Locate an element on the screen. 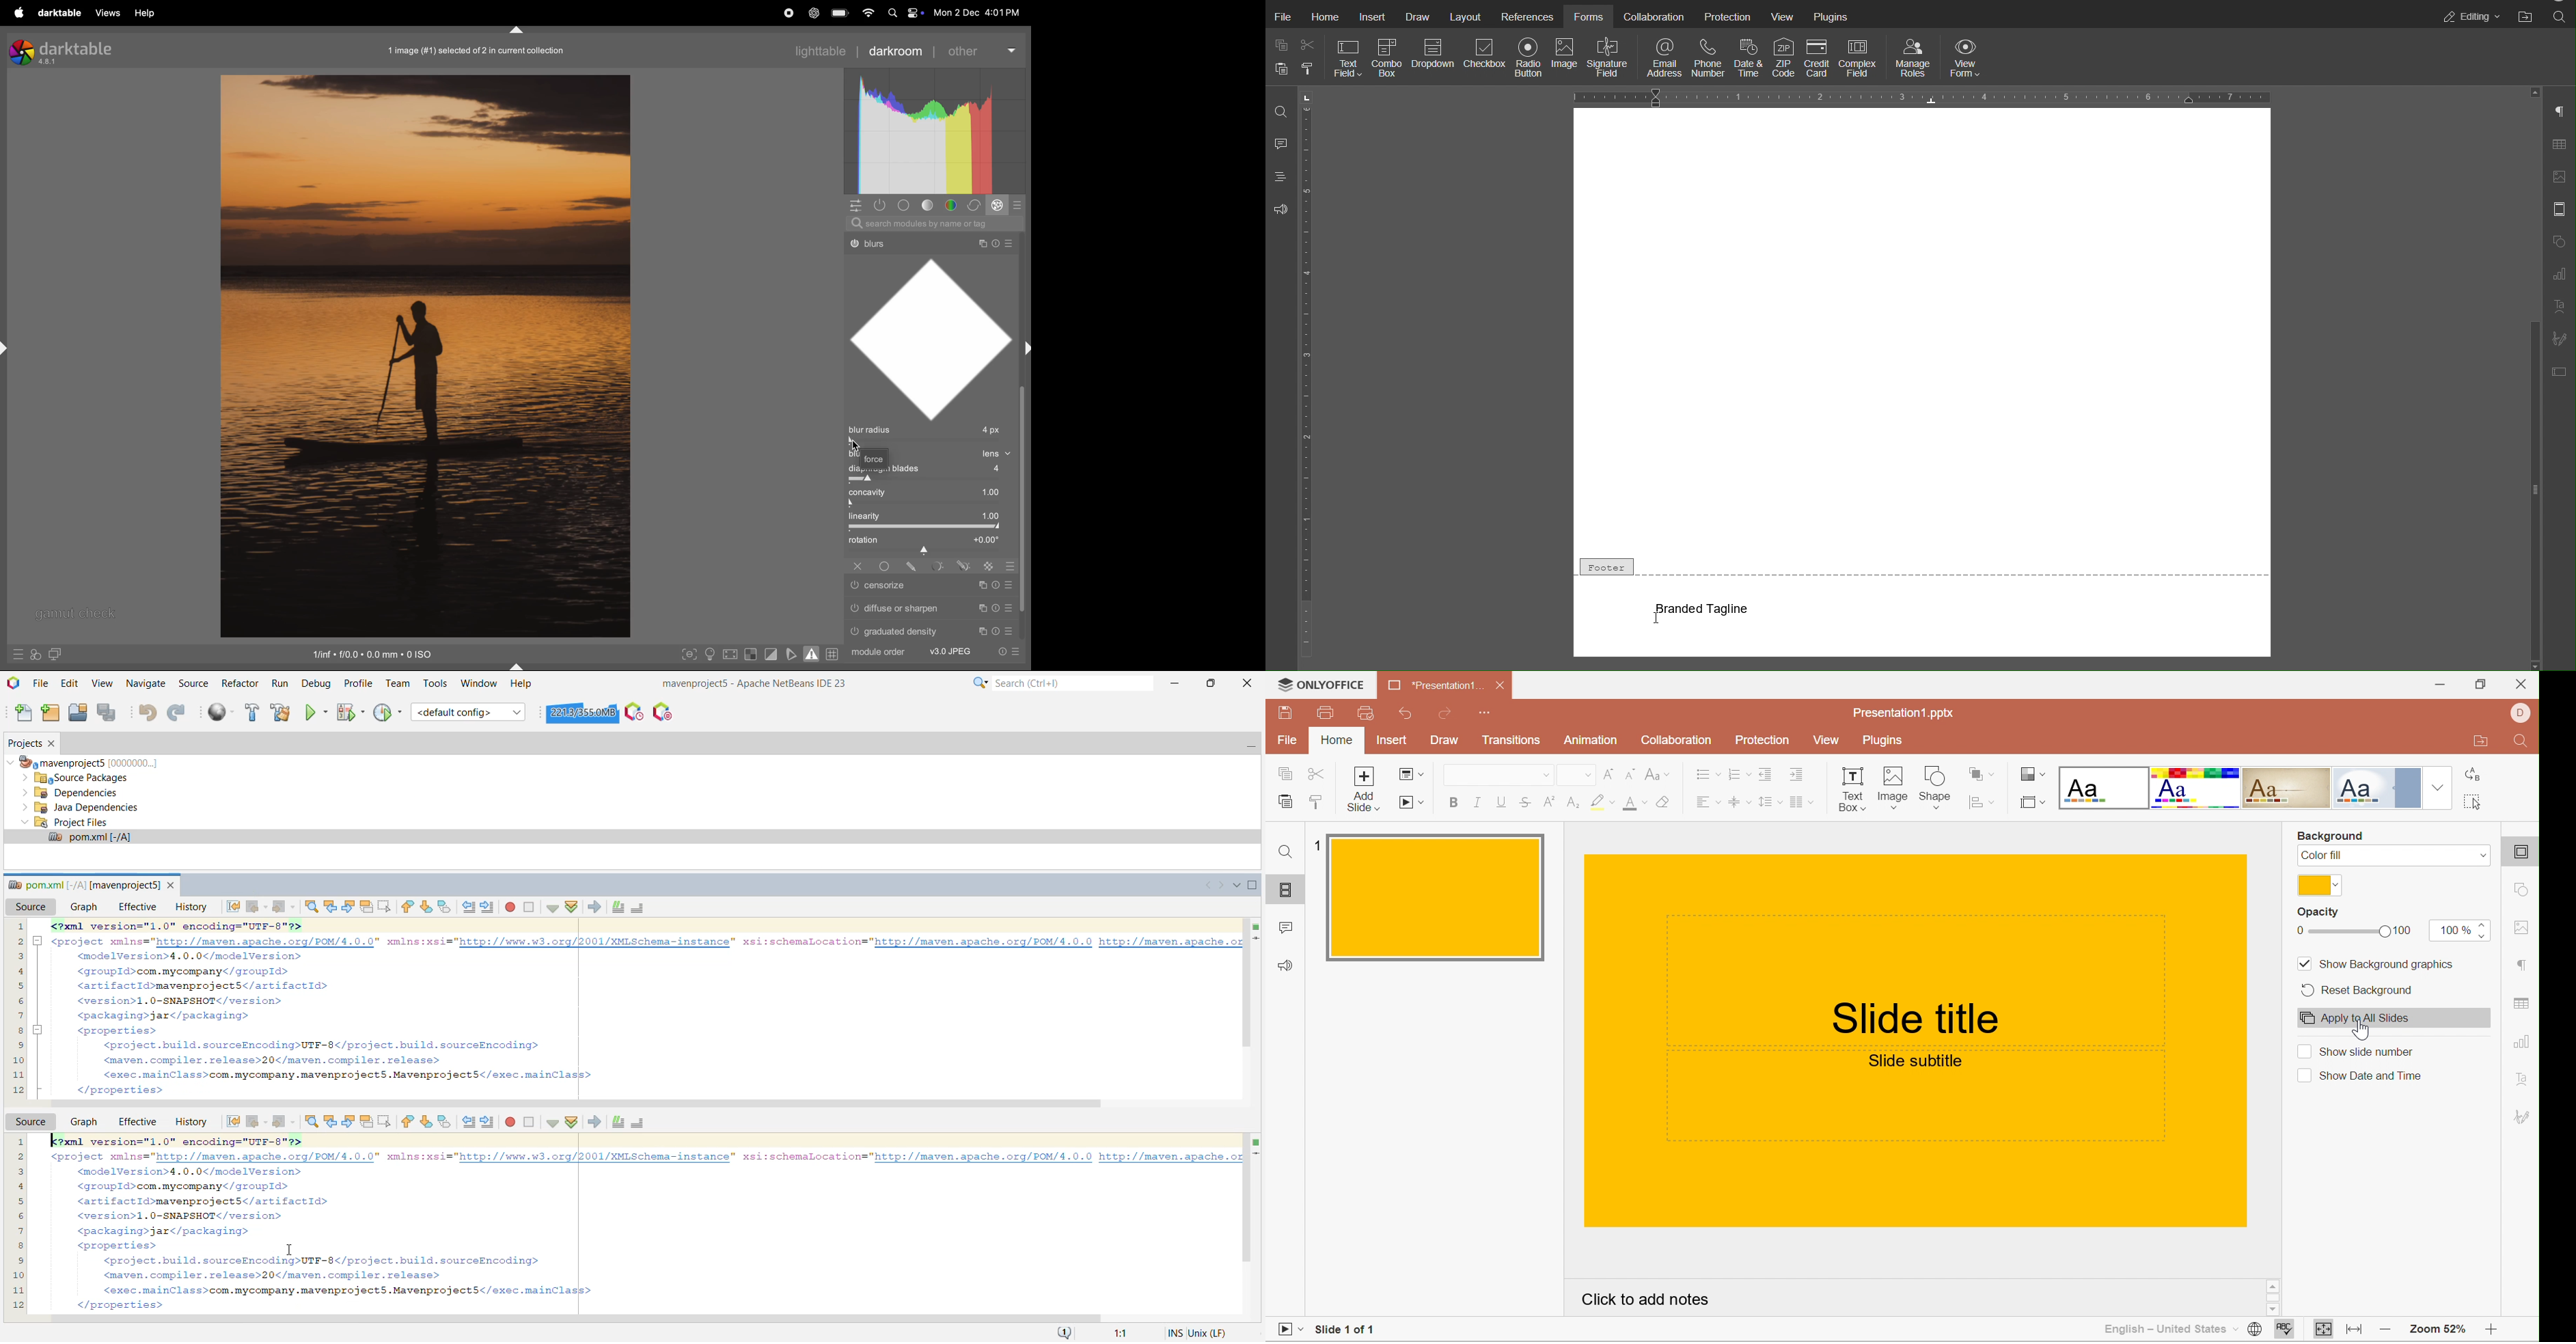 This screenshot has width=2576, height=1344. Shift line left is located at coordinates (467, 907).